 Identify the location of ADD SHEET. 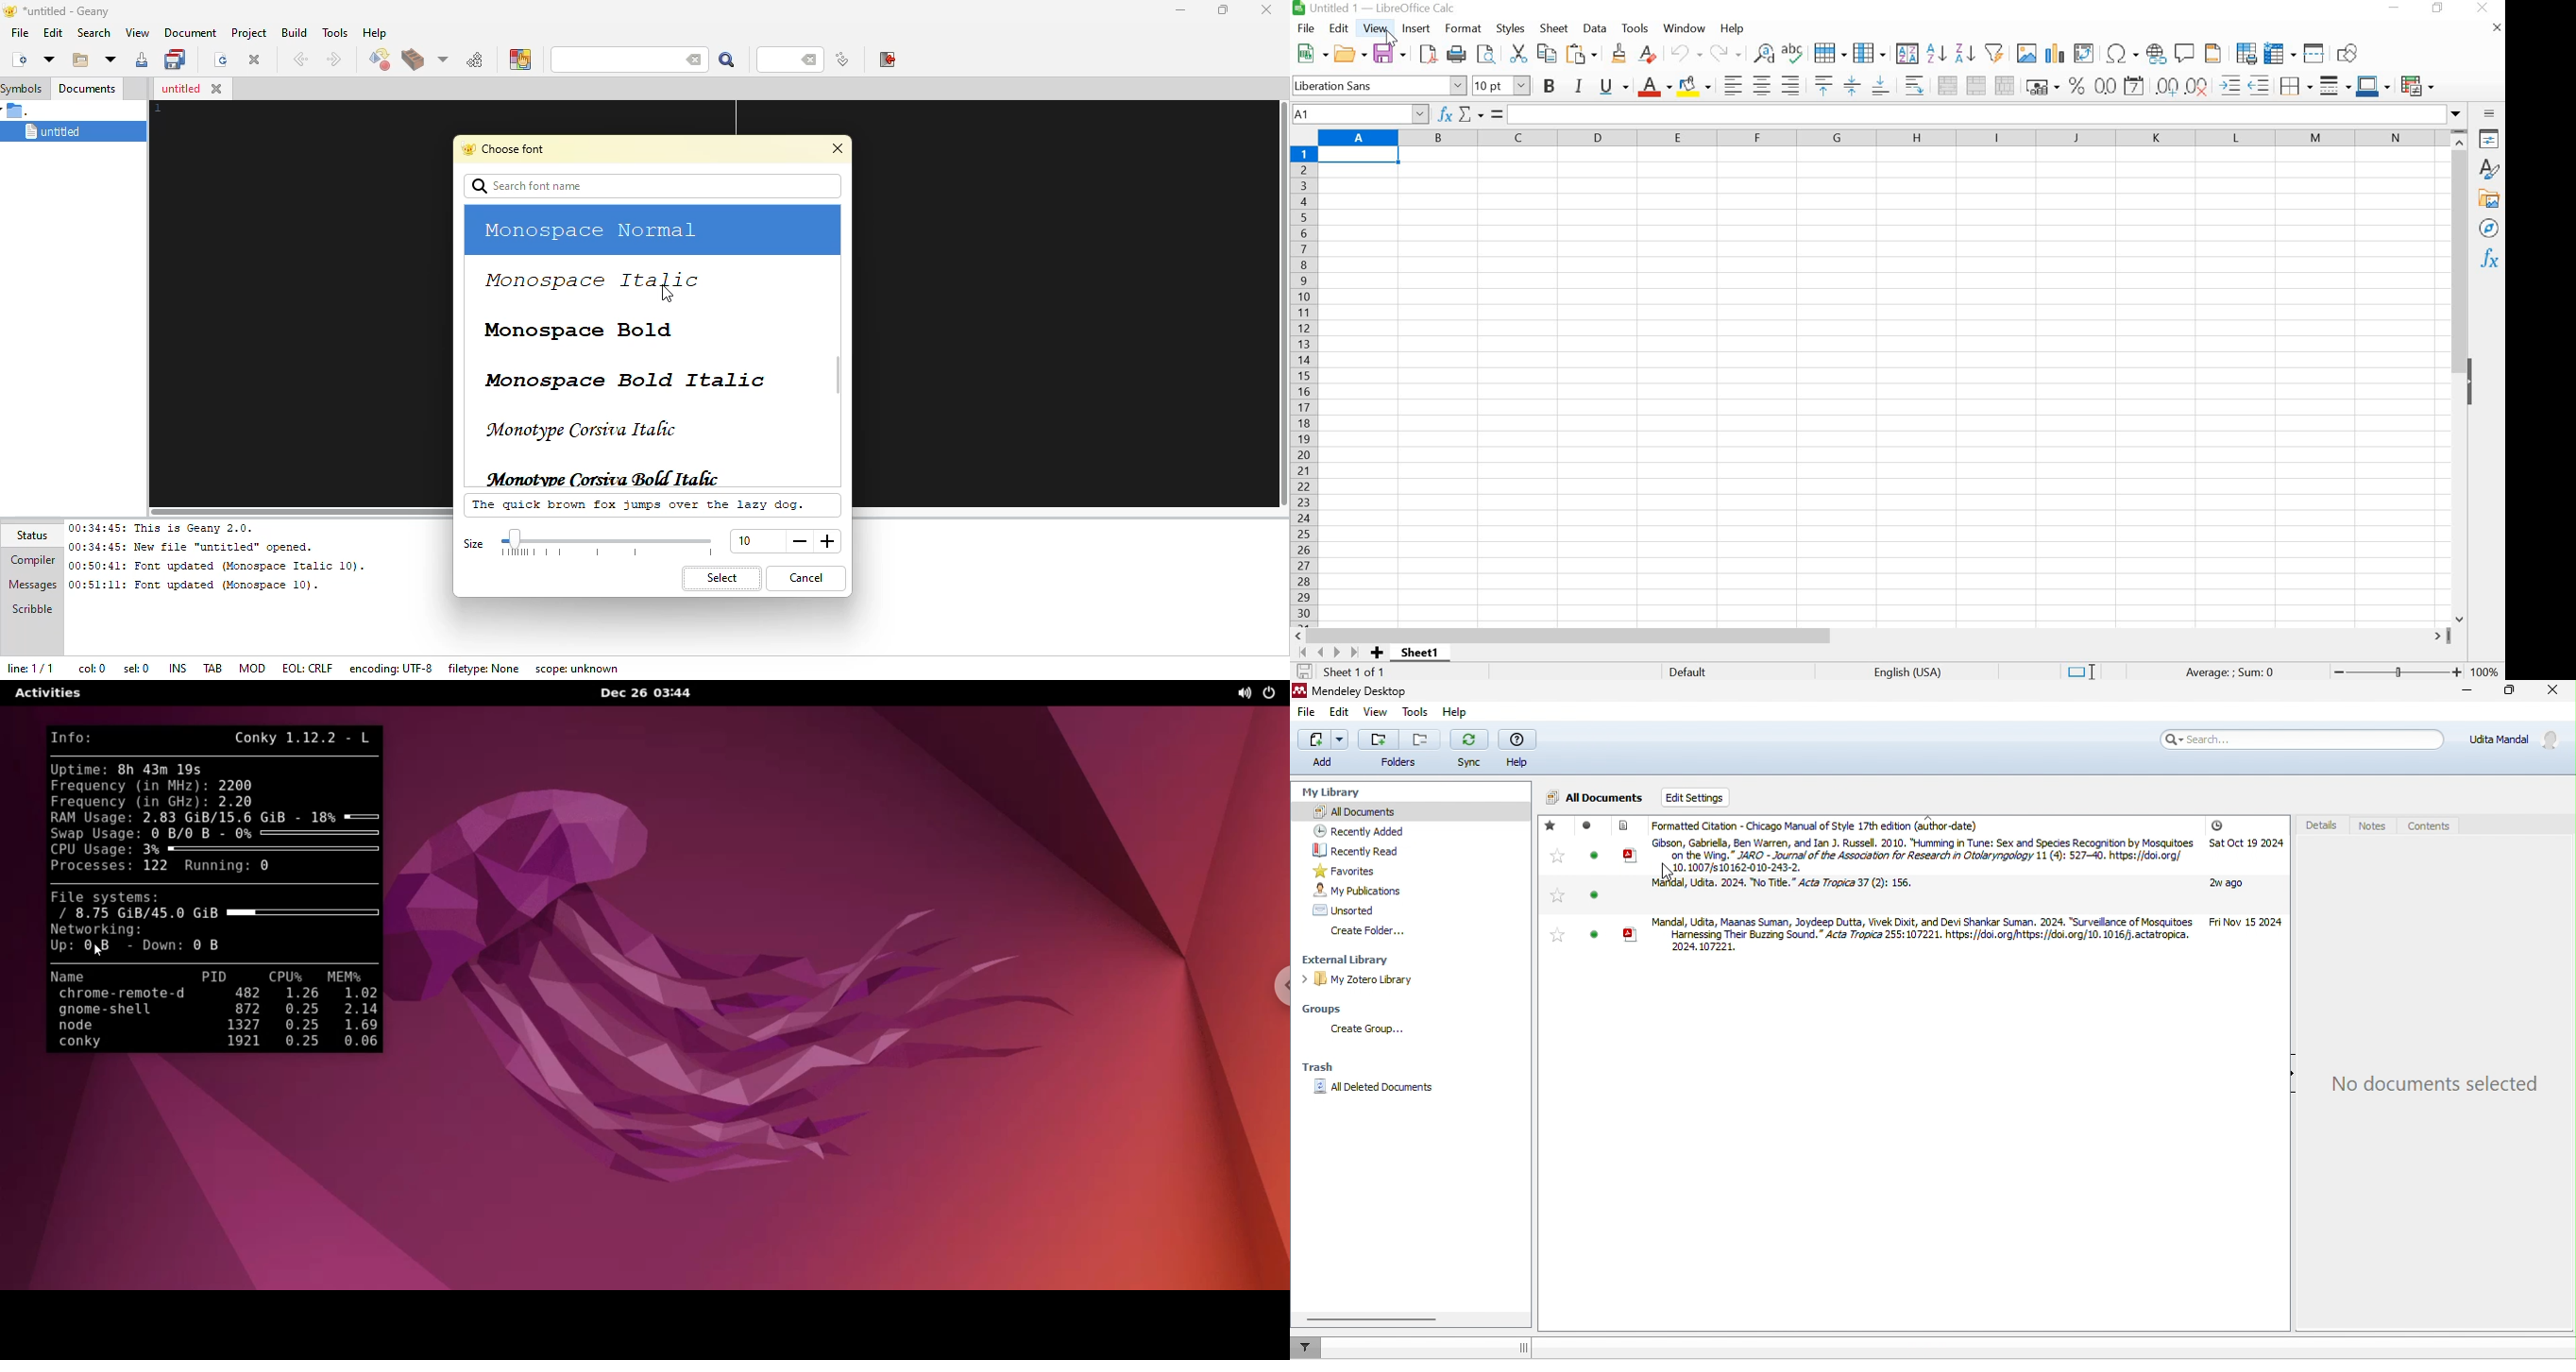
(1378, 653).